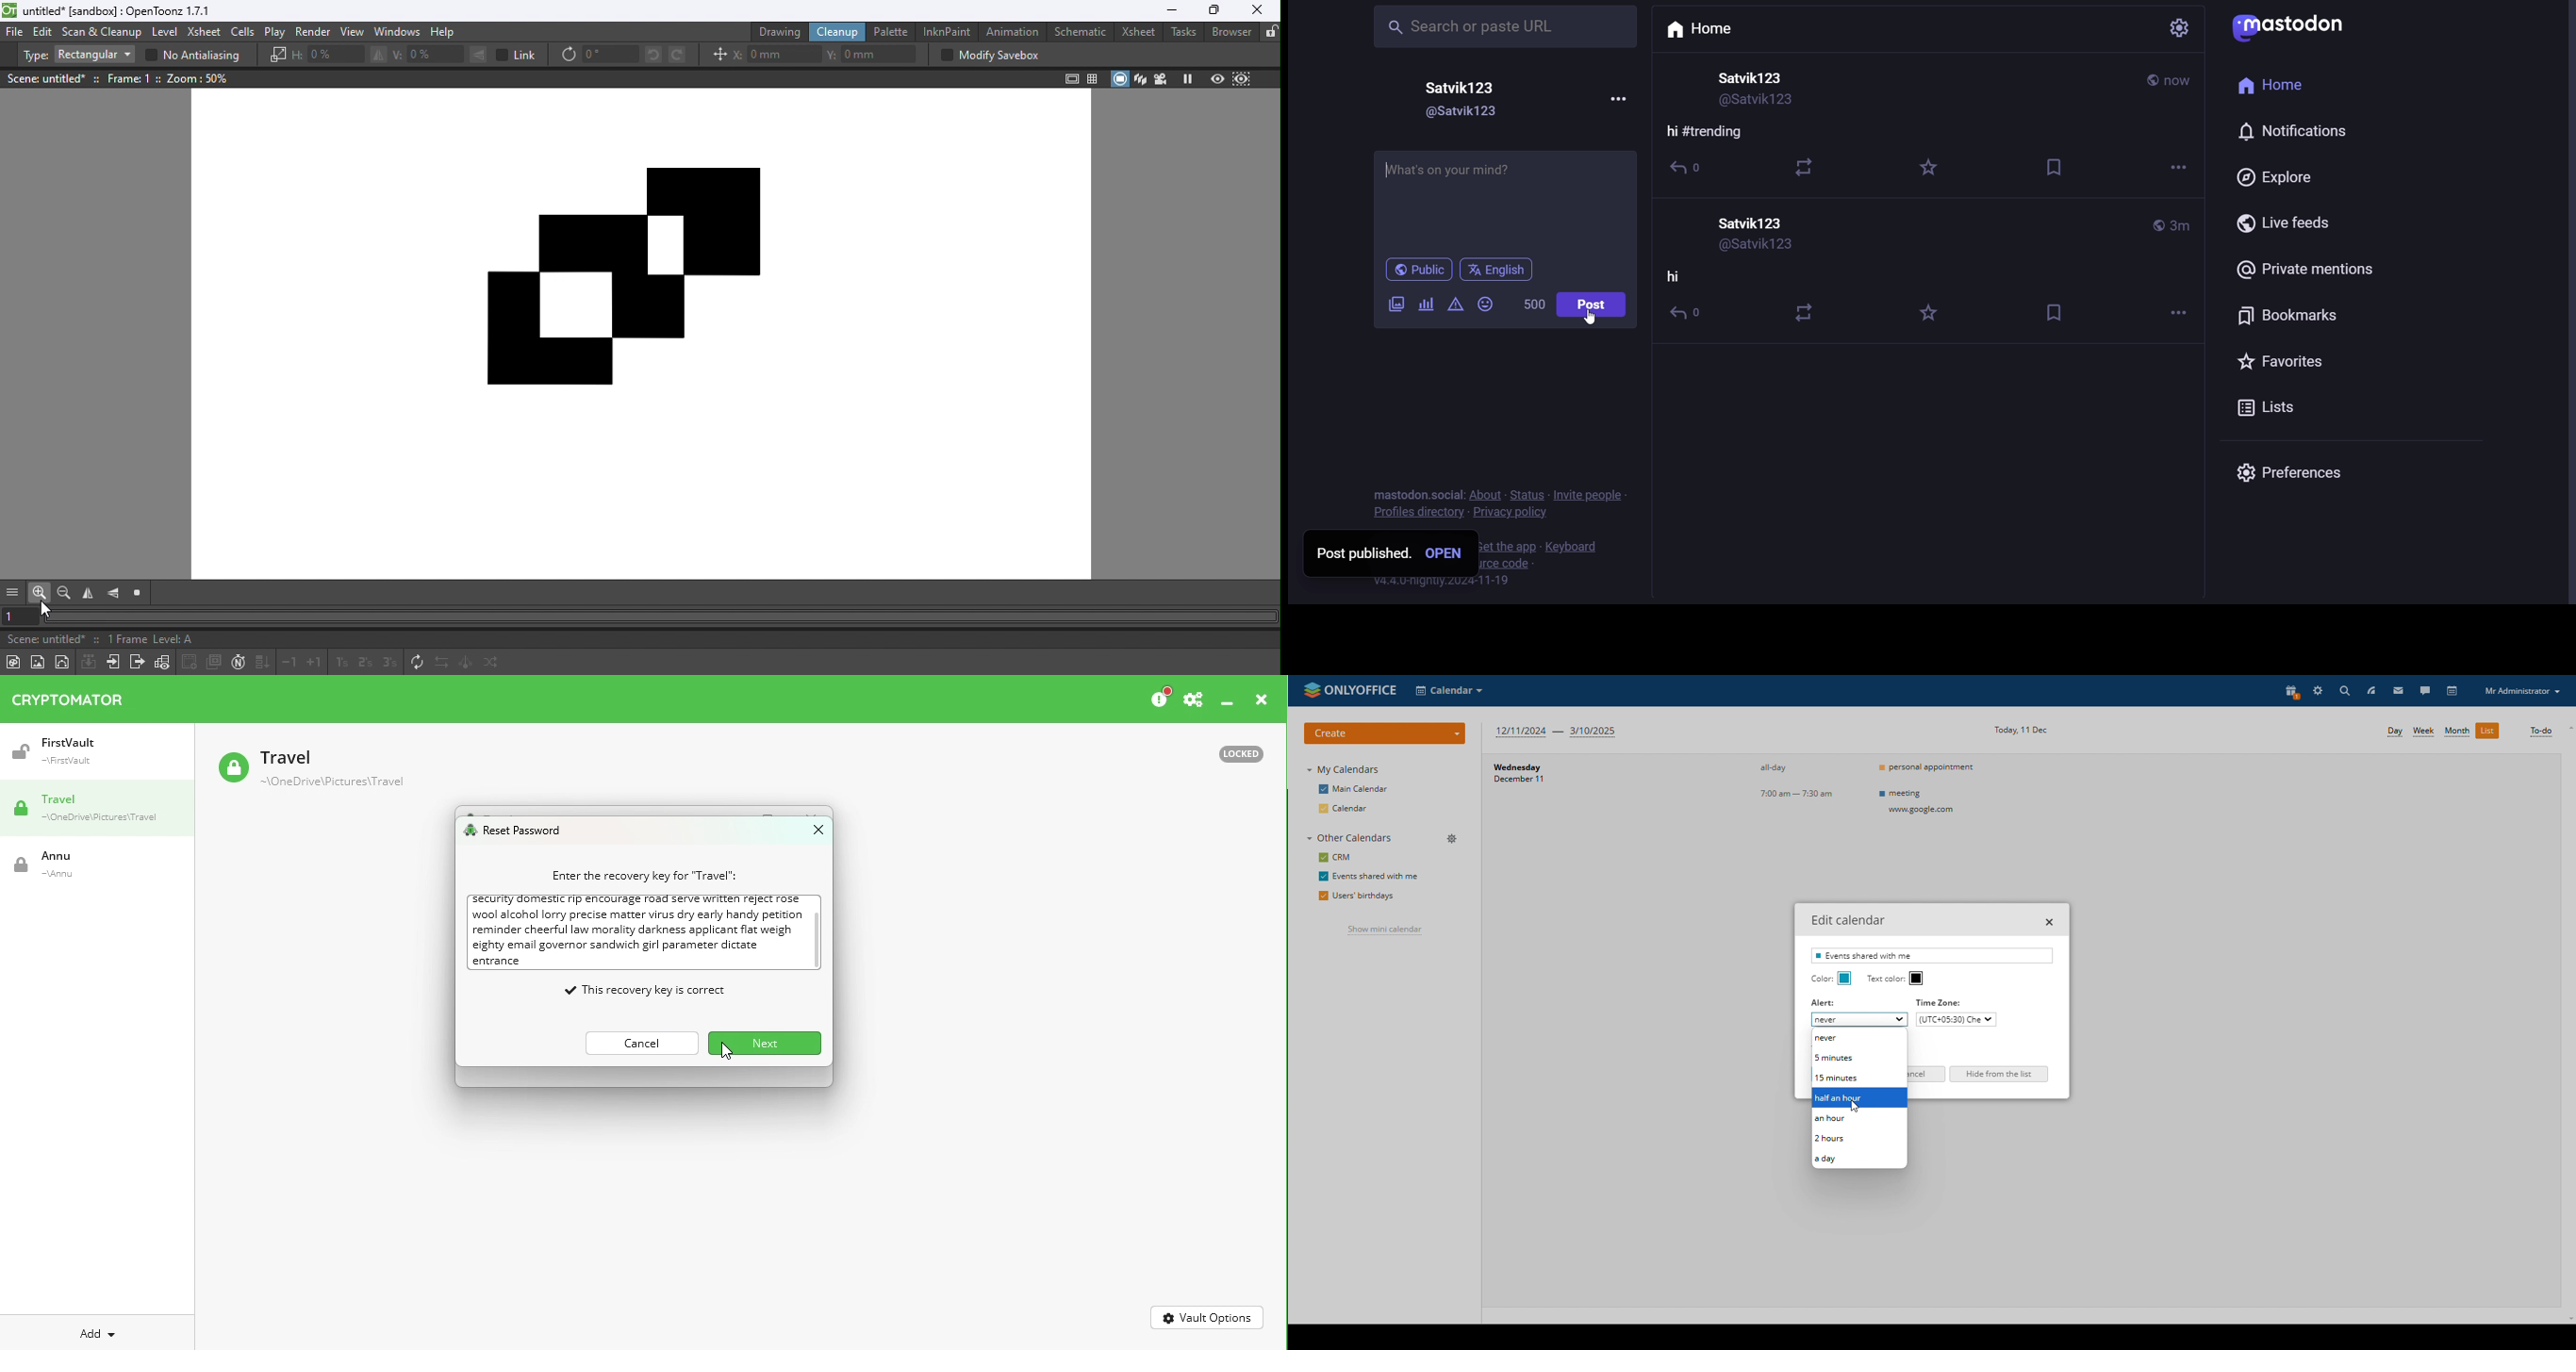  I want to click on meeting, so click(1921, 802).